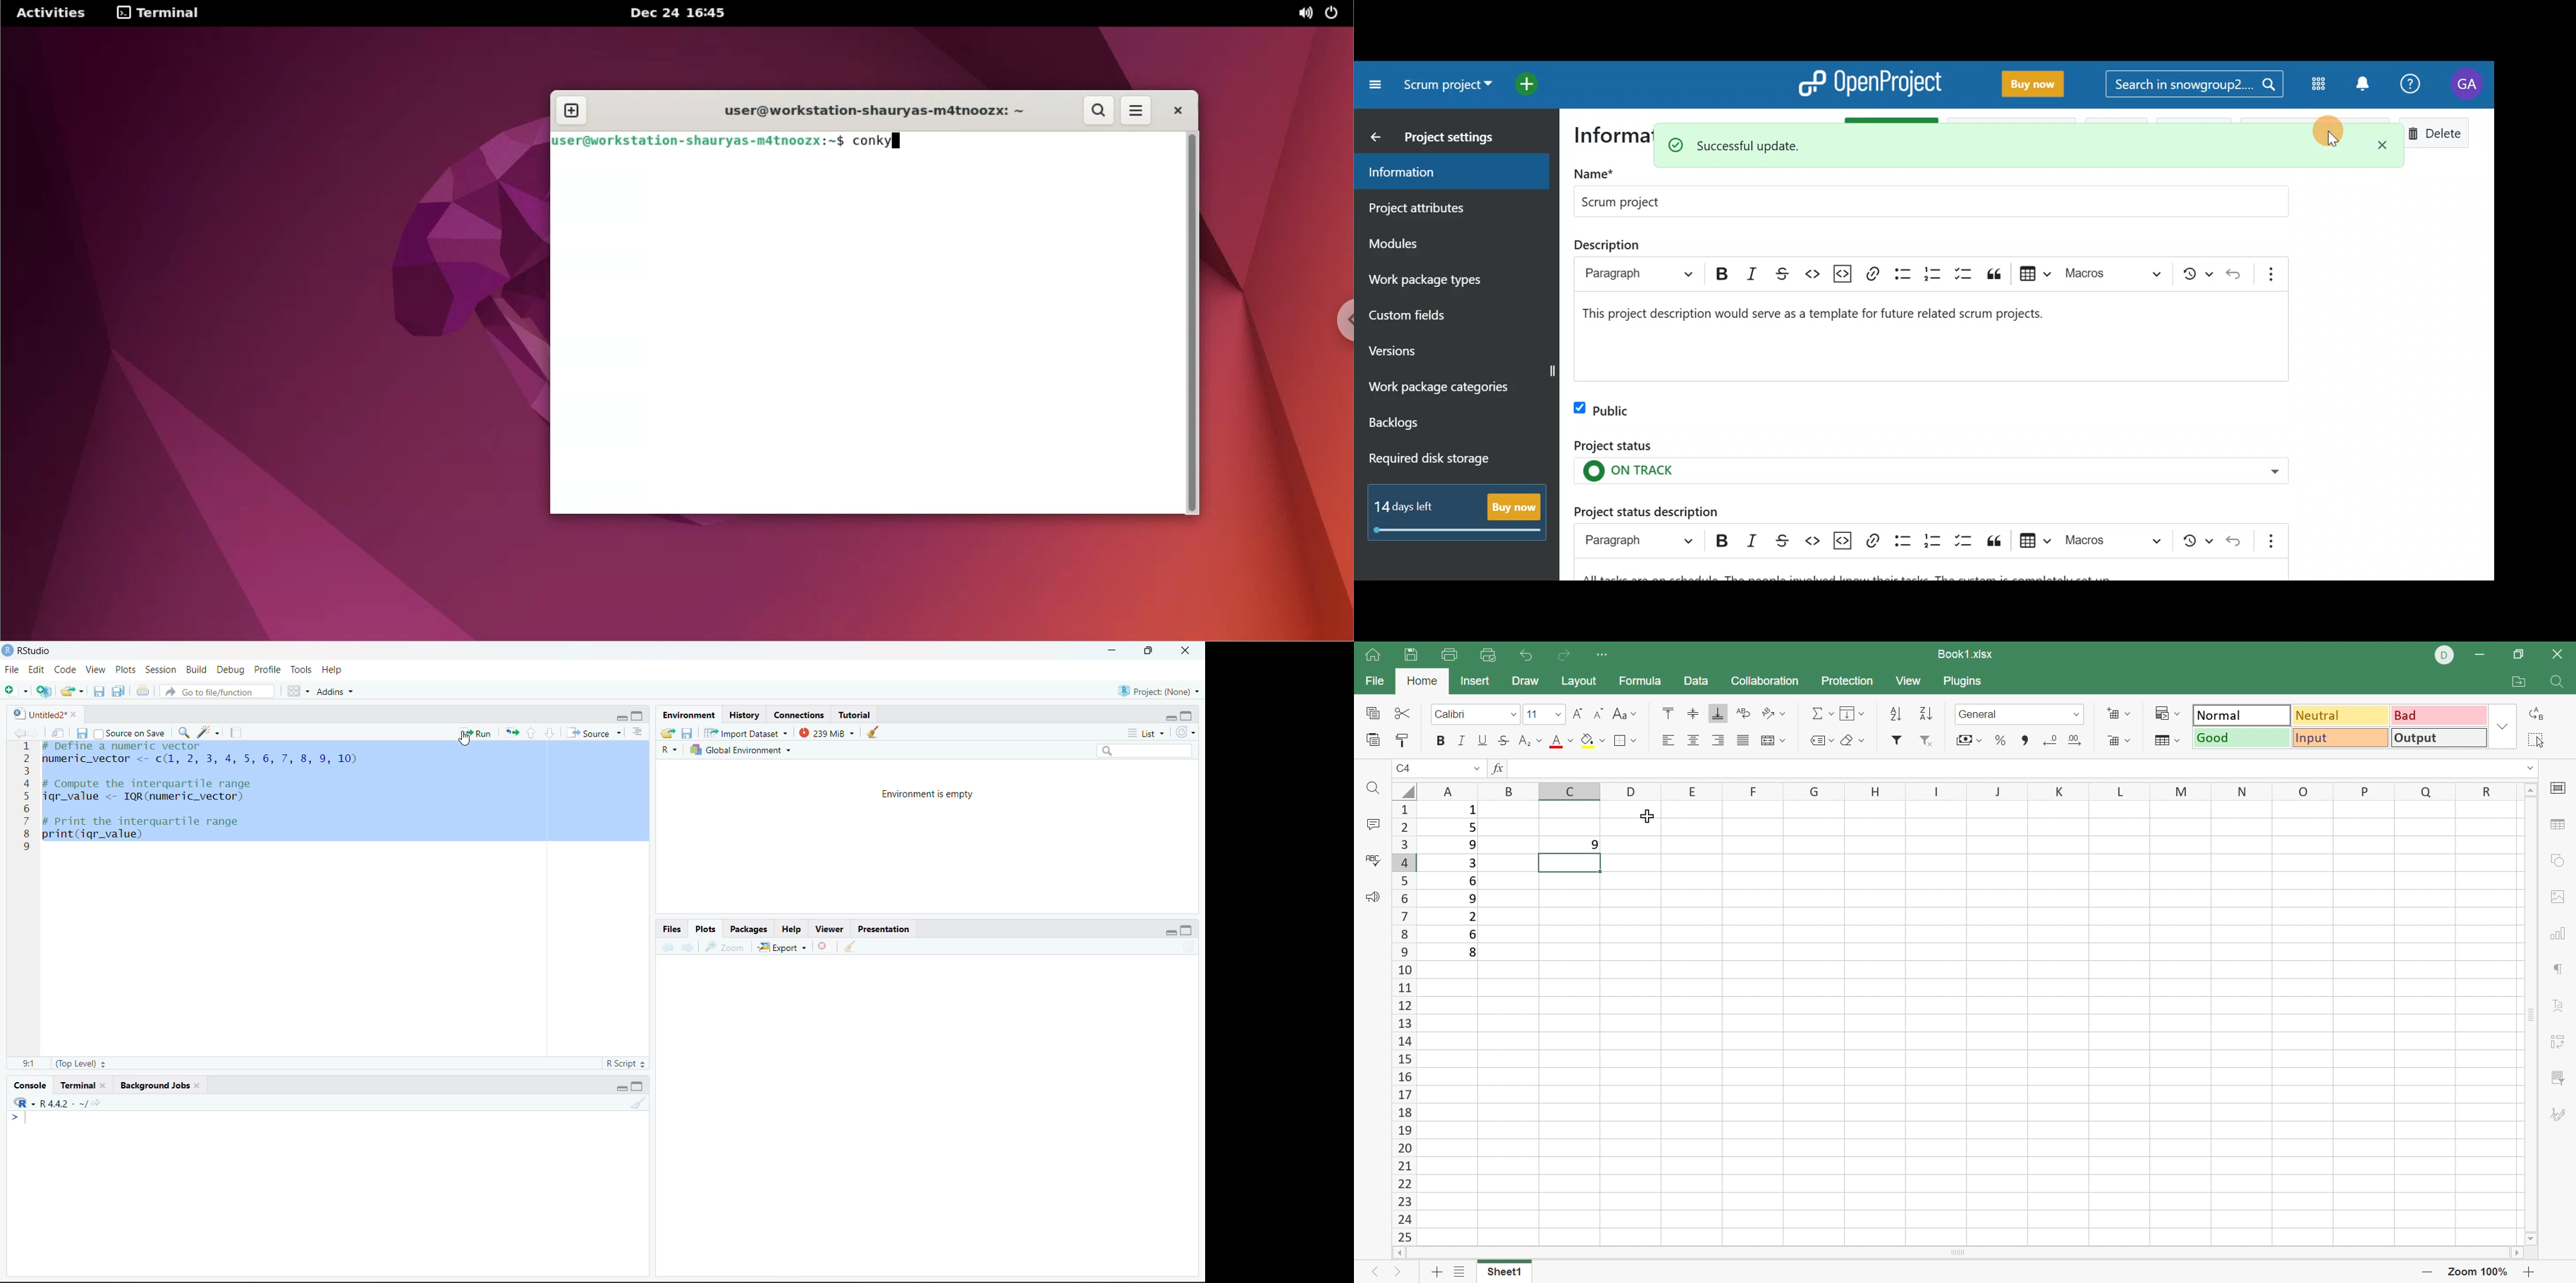 The height and width of the screenshot is (1288, 2576). What do you see at coordinates (707, 928) in the screenshot?
I see `Plots` at bounding box center [707, 928].